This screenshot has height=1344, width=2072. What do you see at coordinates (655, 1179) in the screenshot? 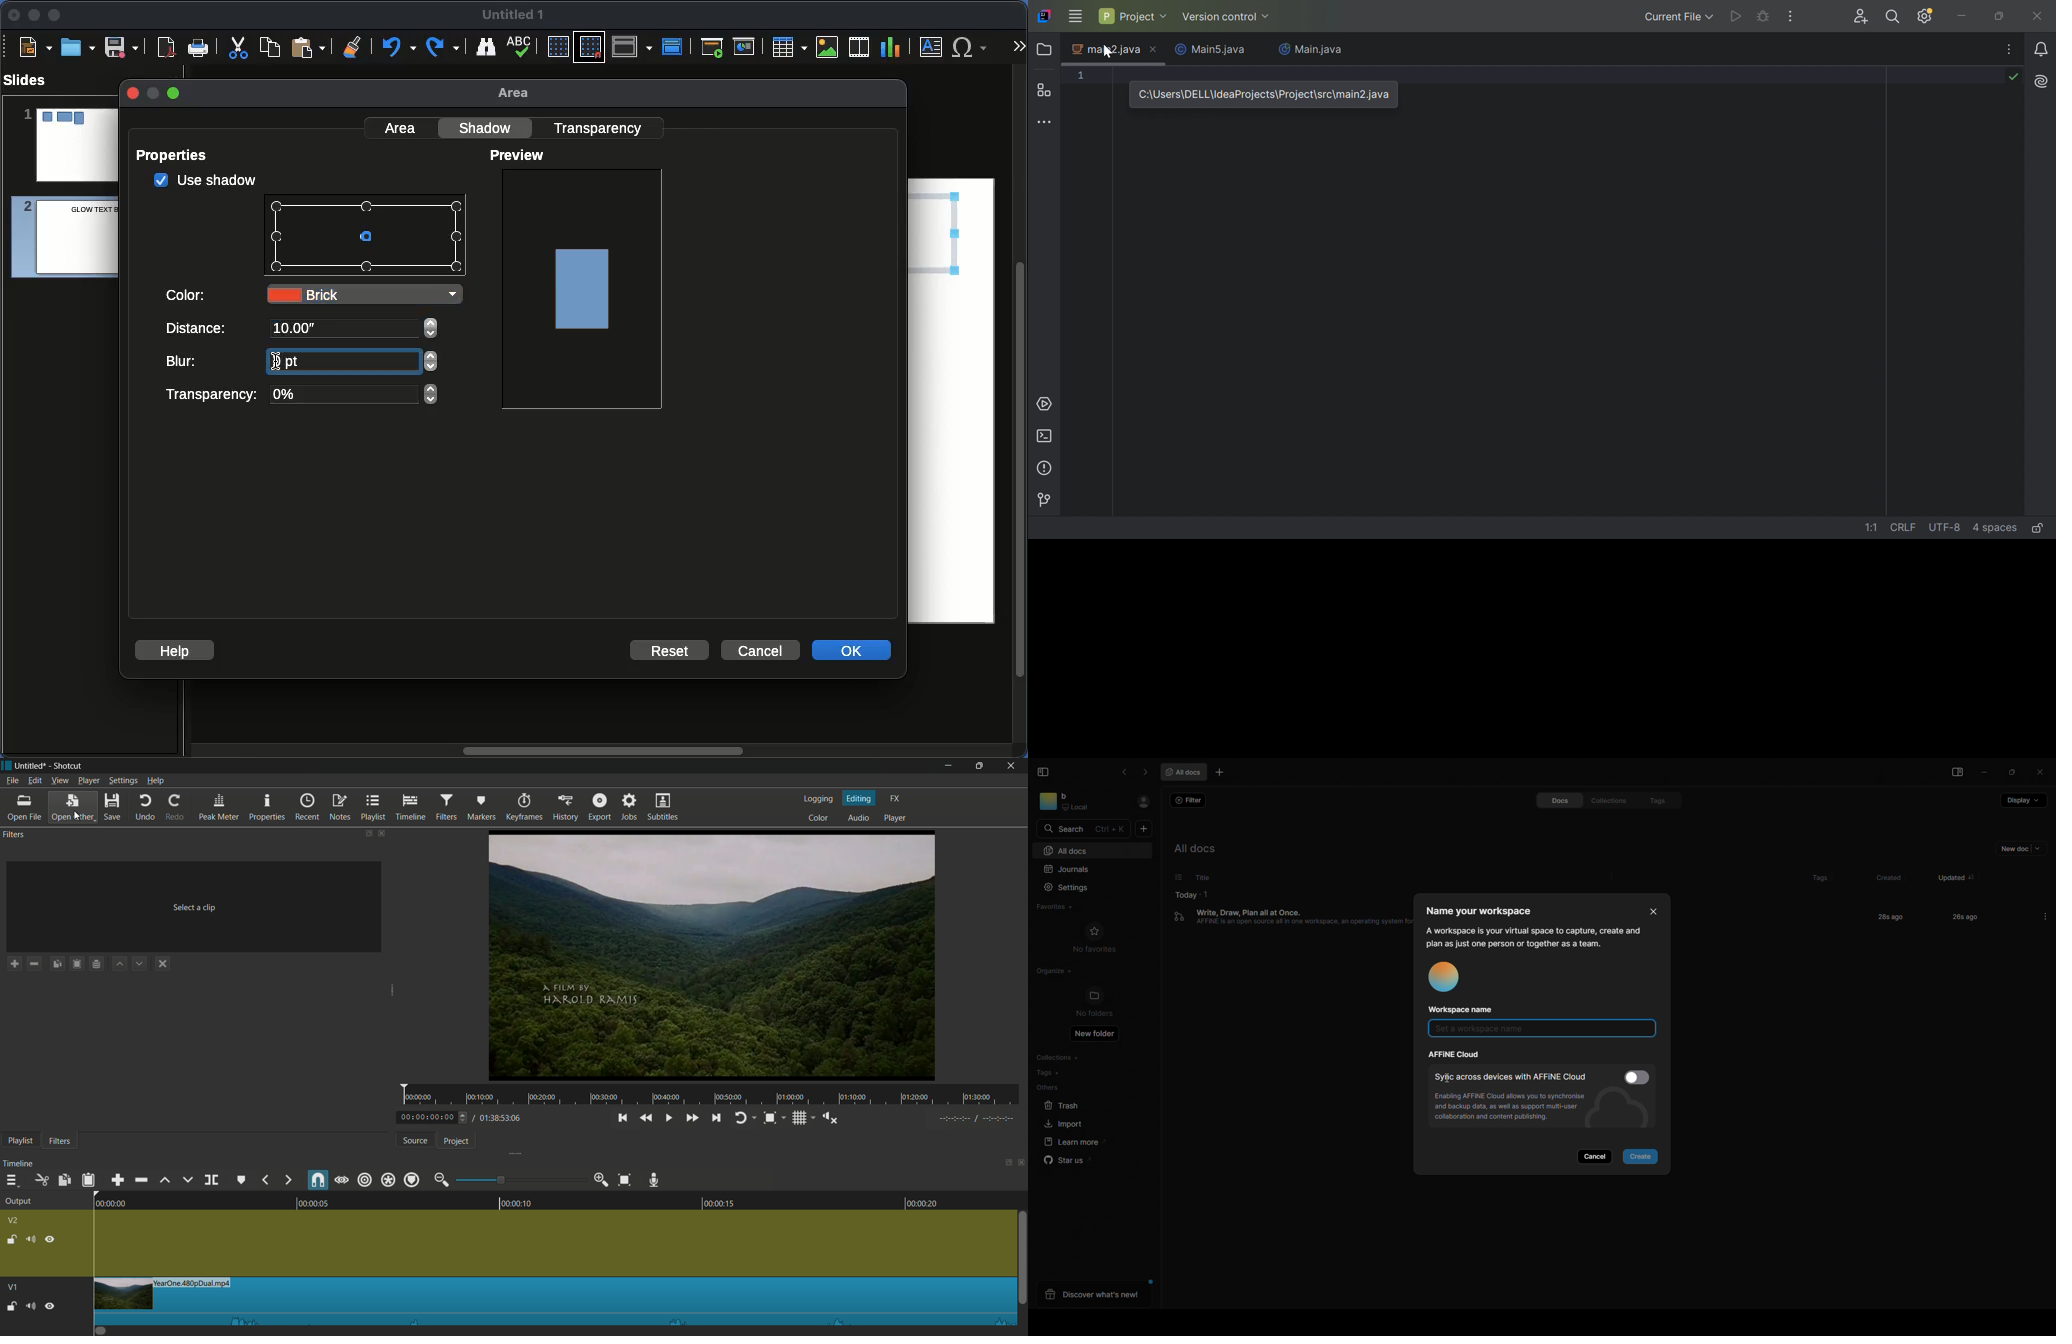
I see `record audio` at bounding box center [655, 1179].